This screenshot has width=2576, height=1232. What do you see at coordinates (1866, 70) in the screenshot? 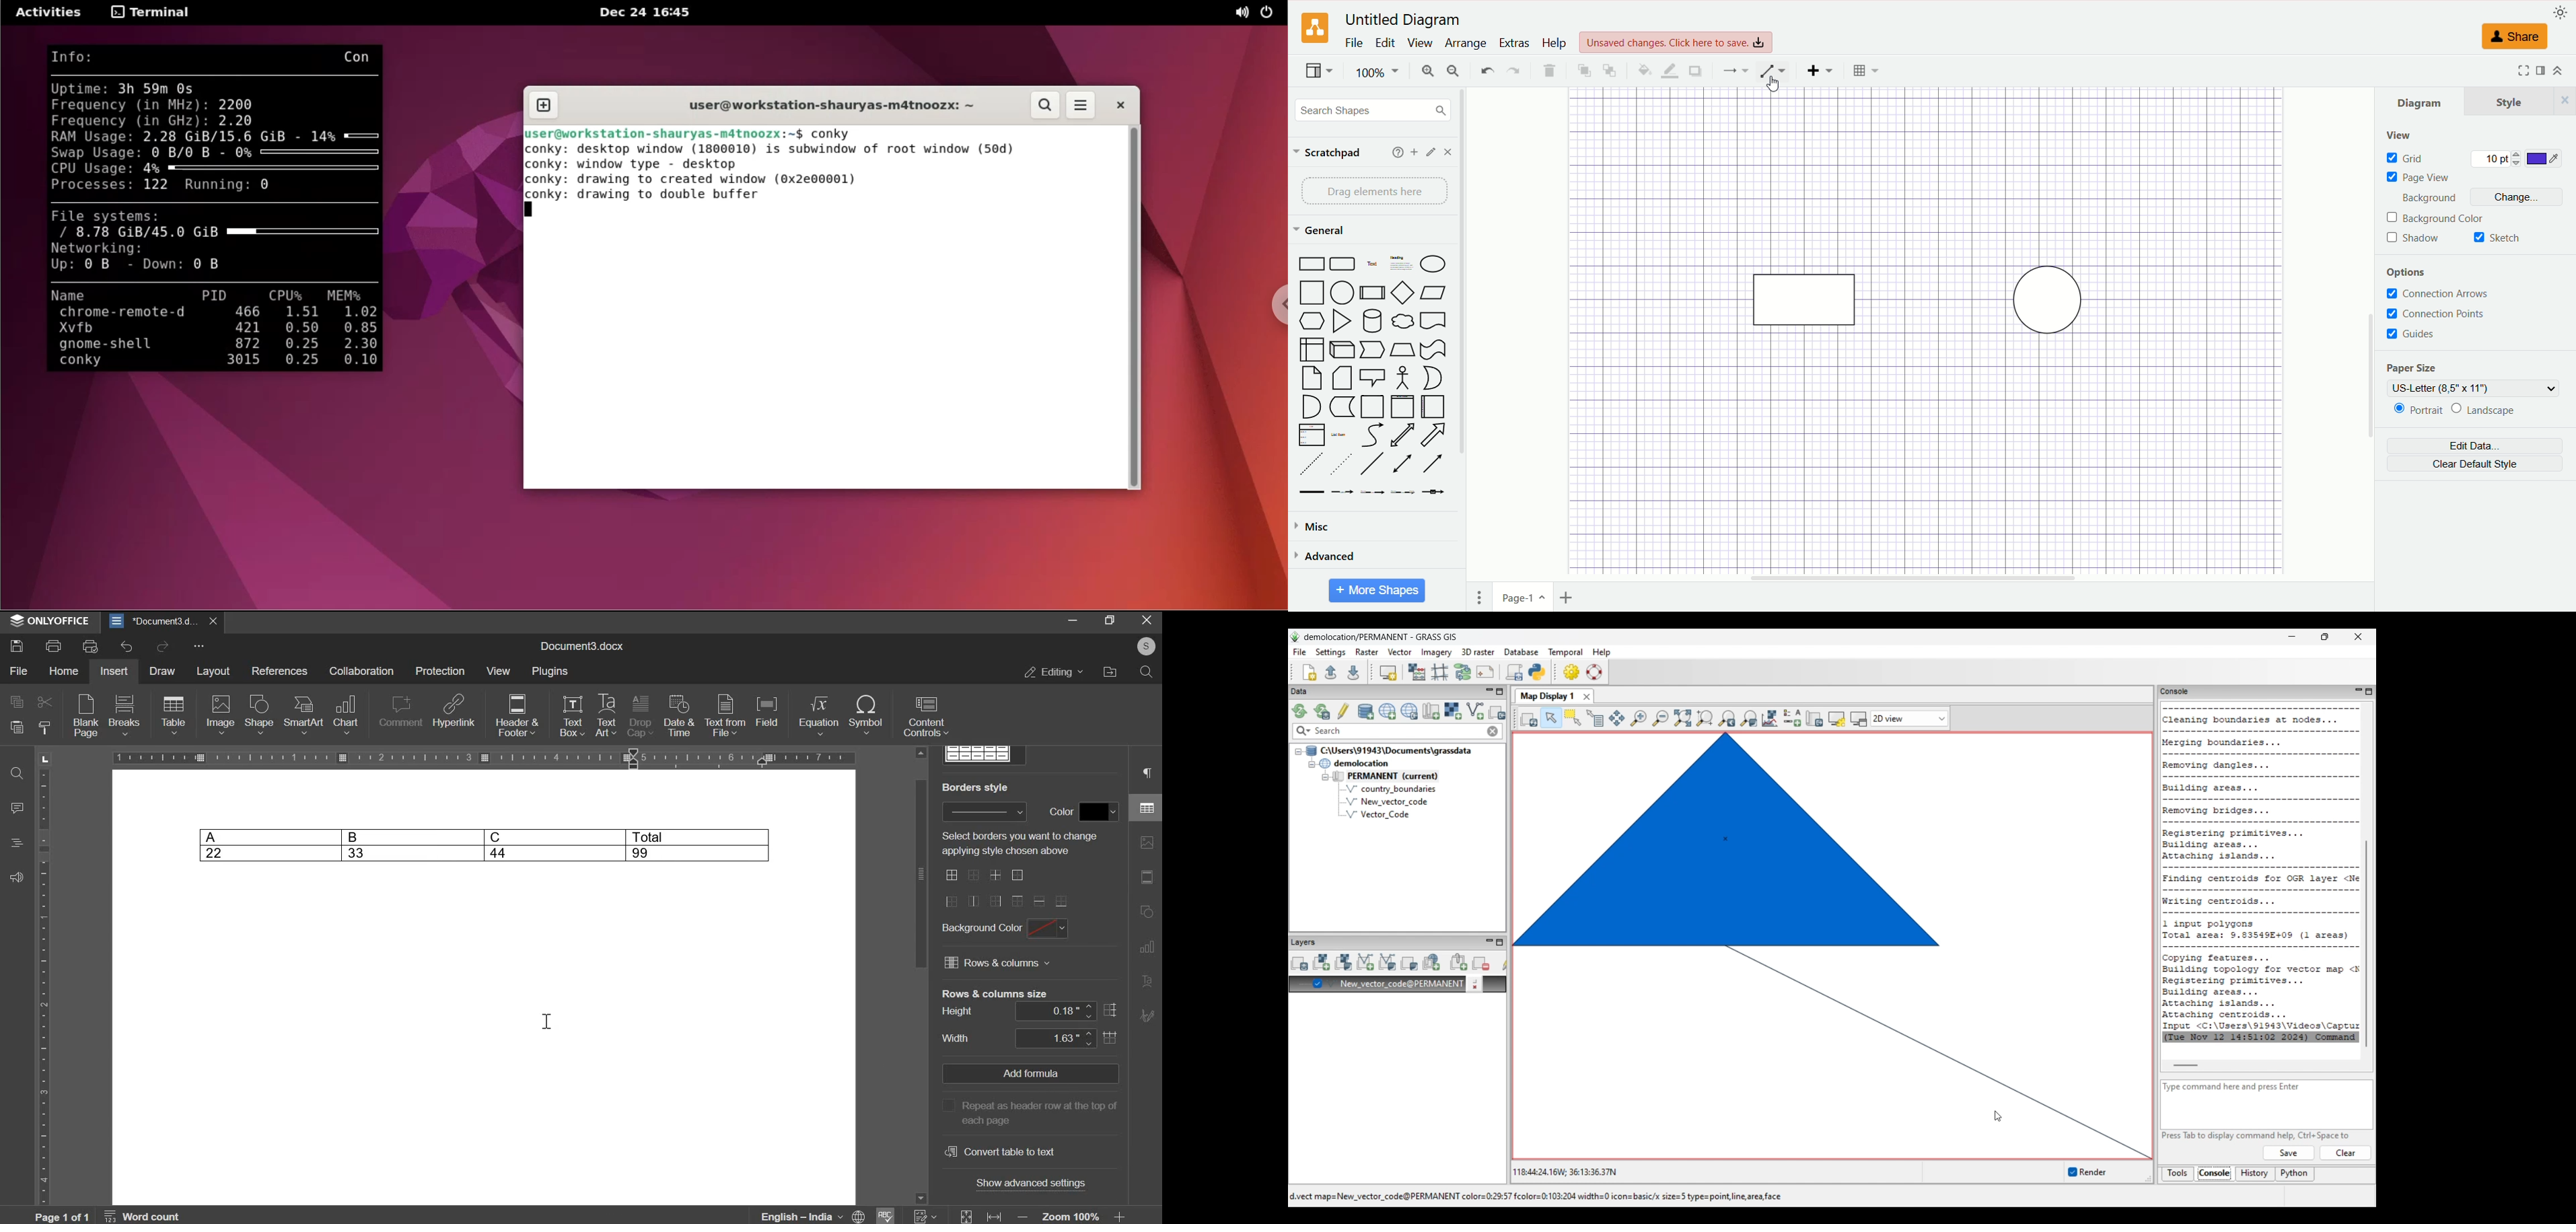
I see `Table` at bounding box center [1866, 70].